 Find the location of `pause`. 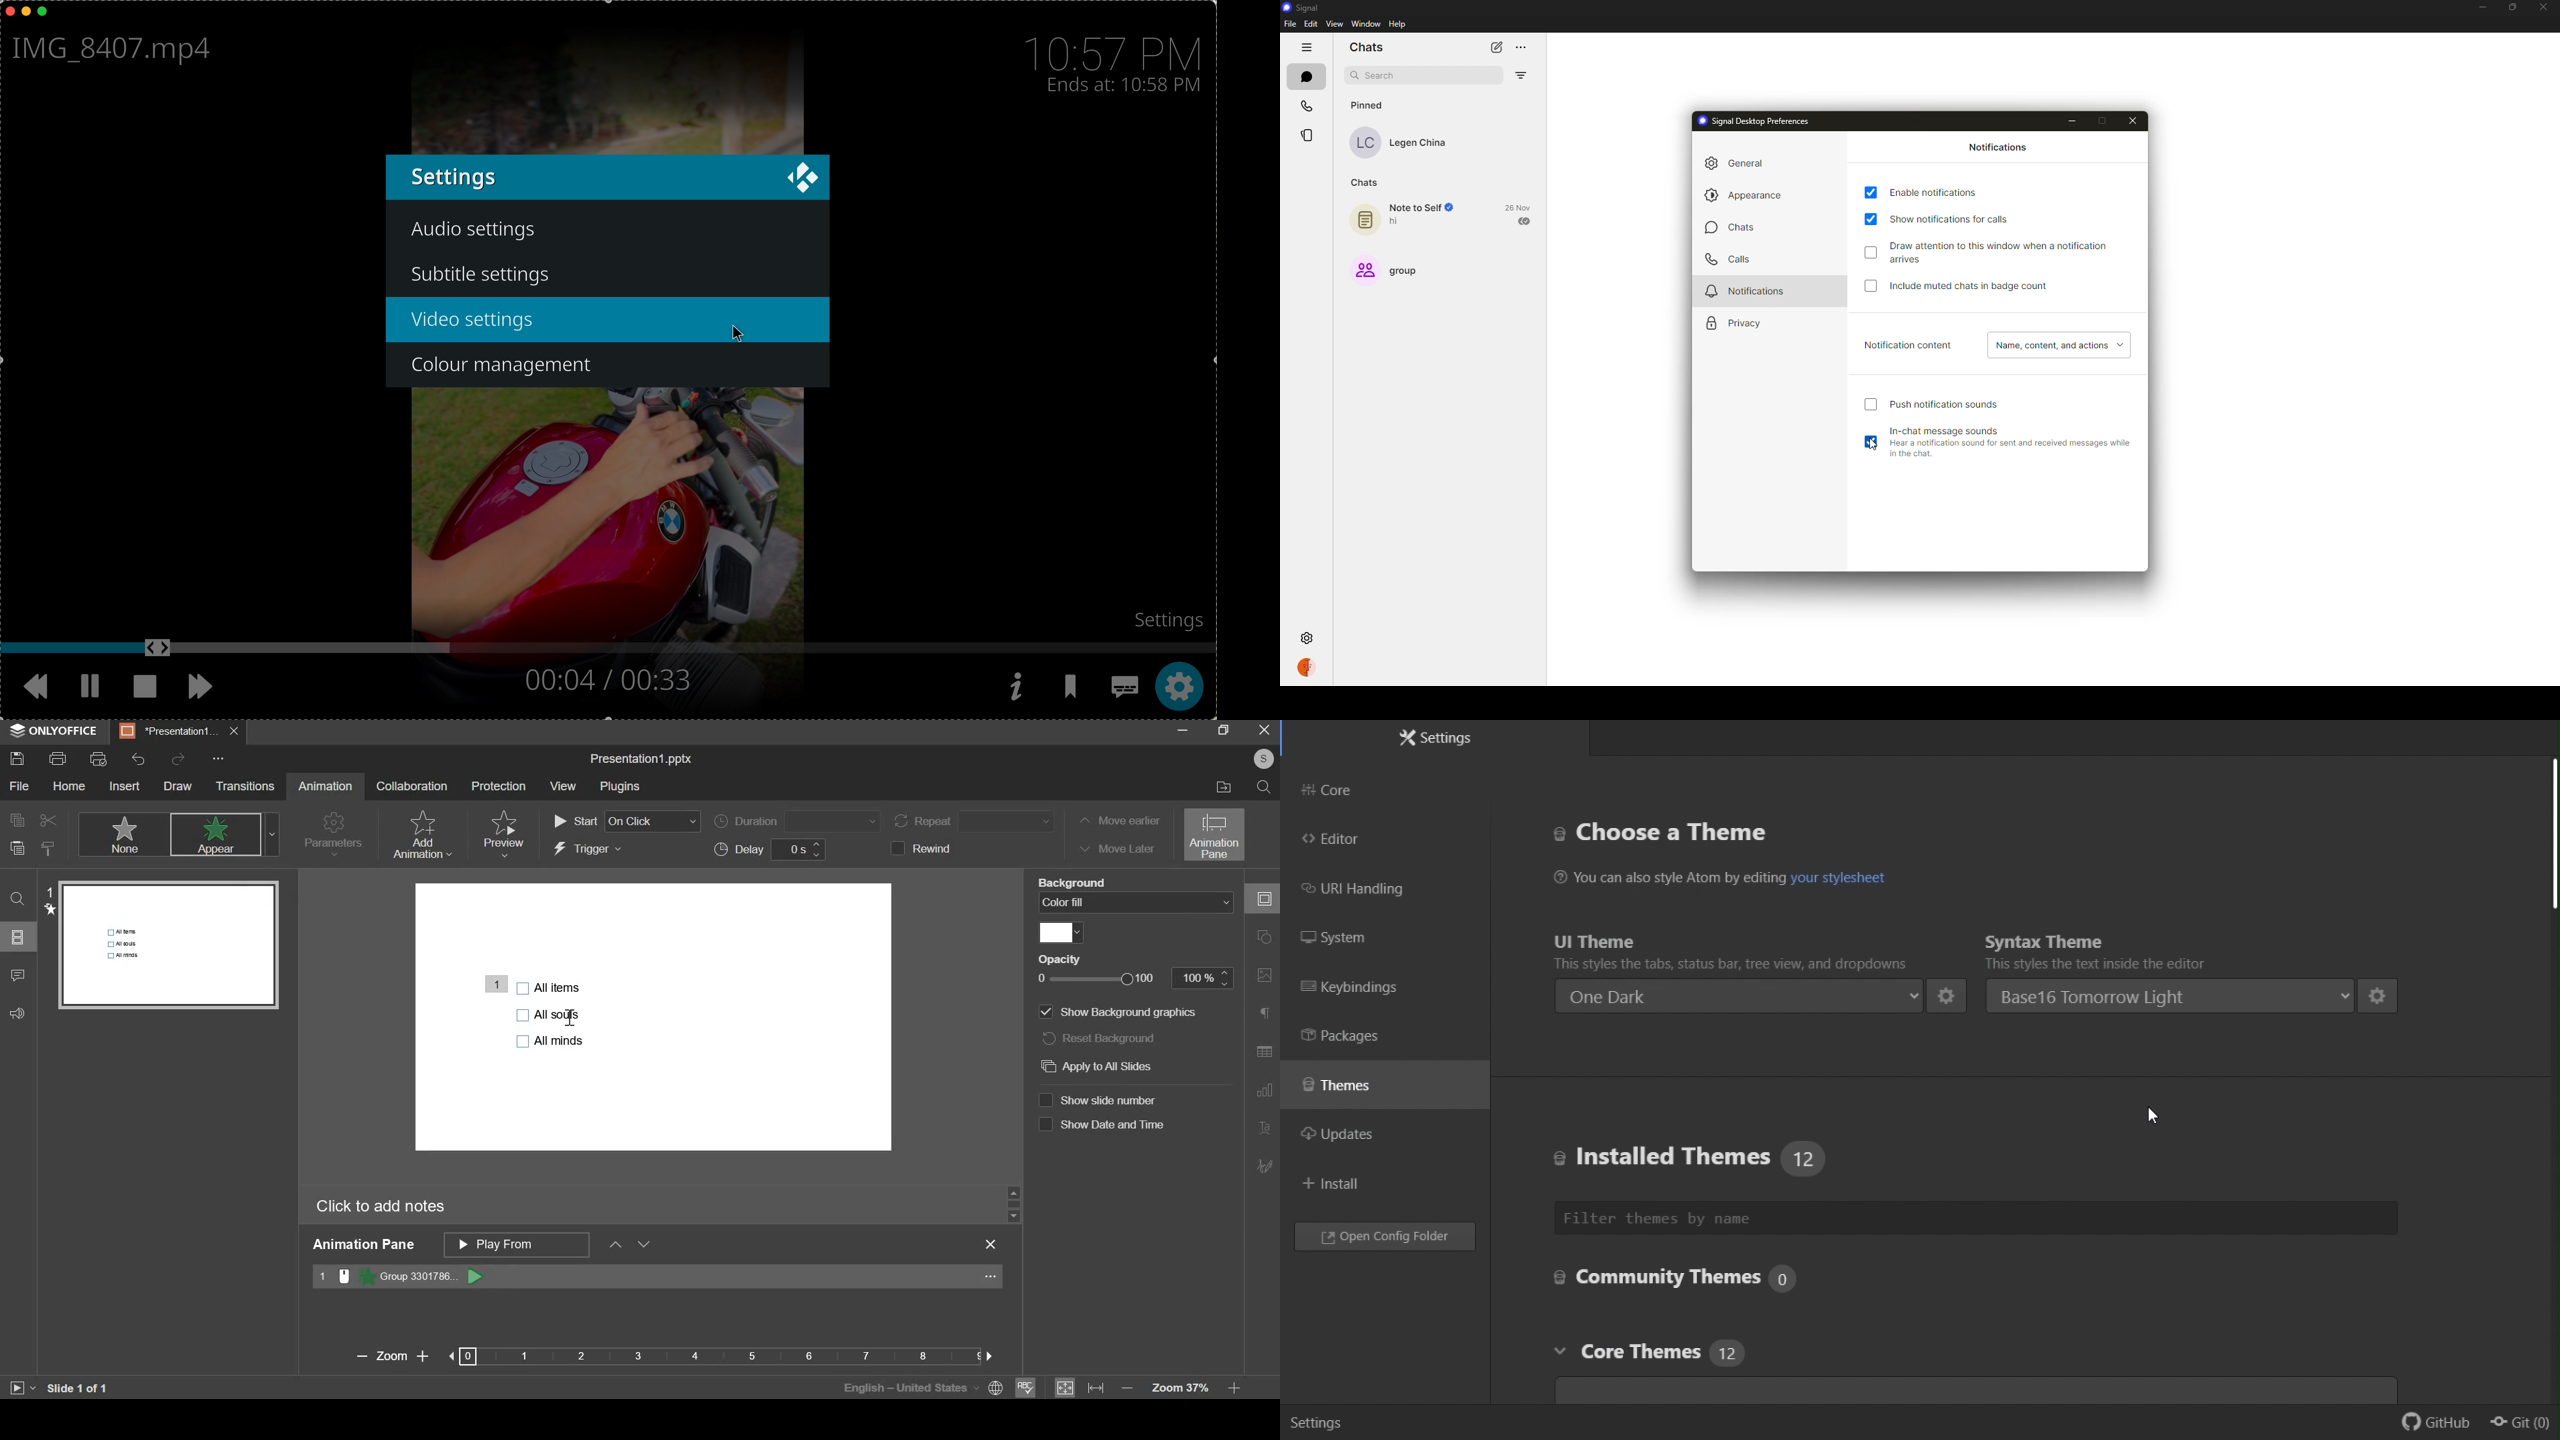

pause is located at coordinates (91, 686).